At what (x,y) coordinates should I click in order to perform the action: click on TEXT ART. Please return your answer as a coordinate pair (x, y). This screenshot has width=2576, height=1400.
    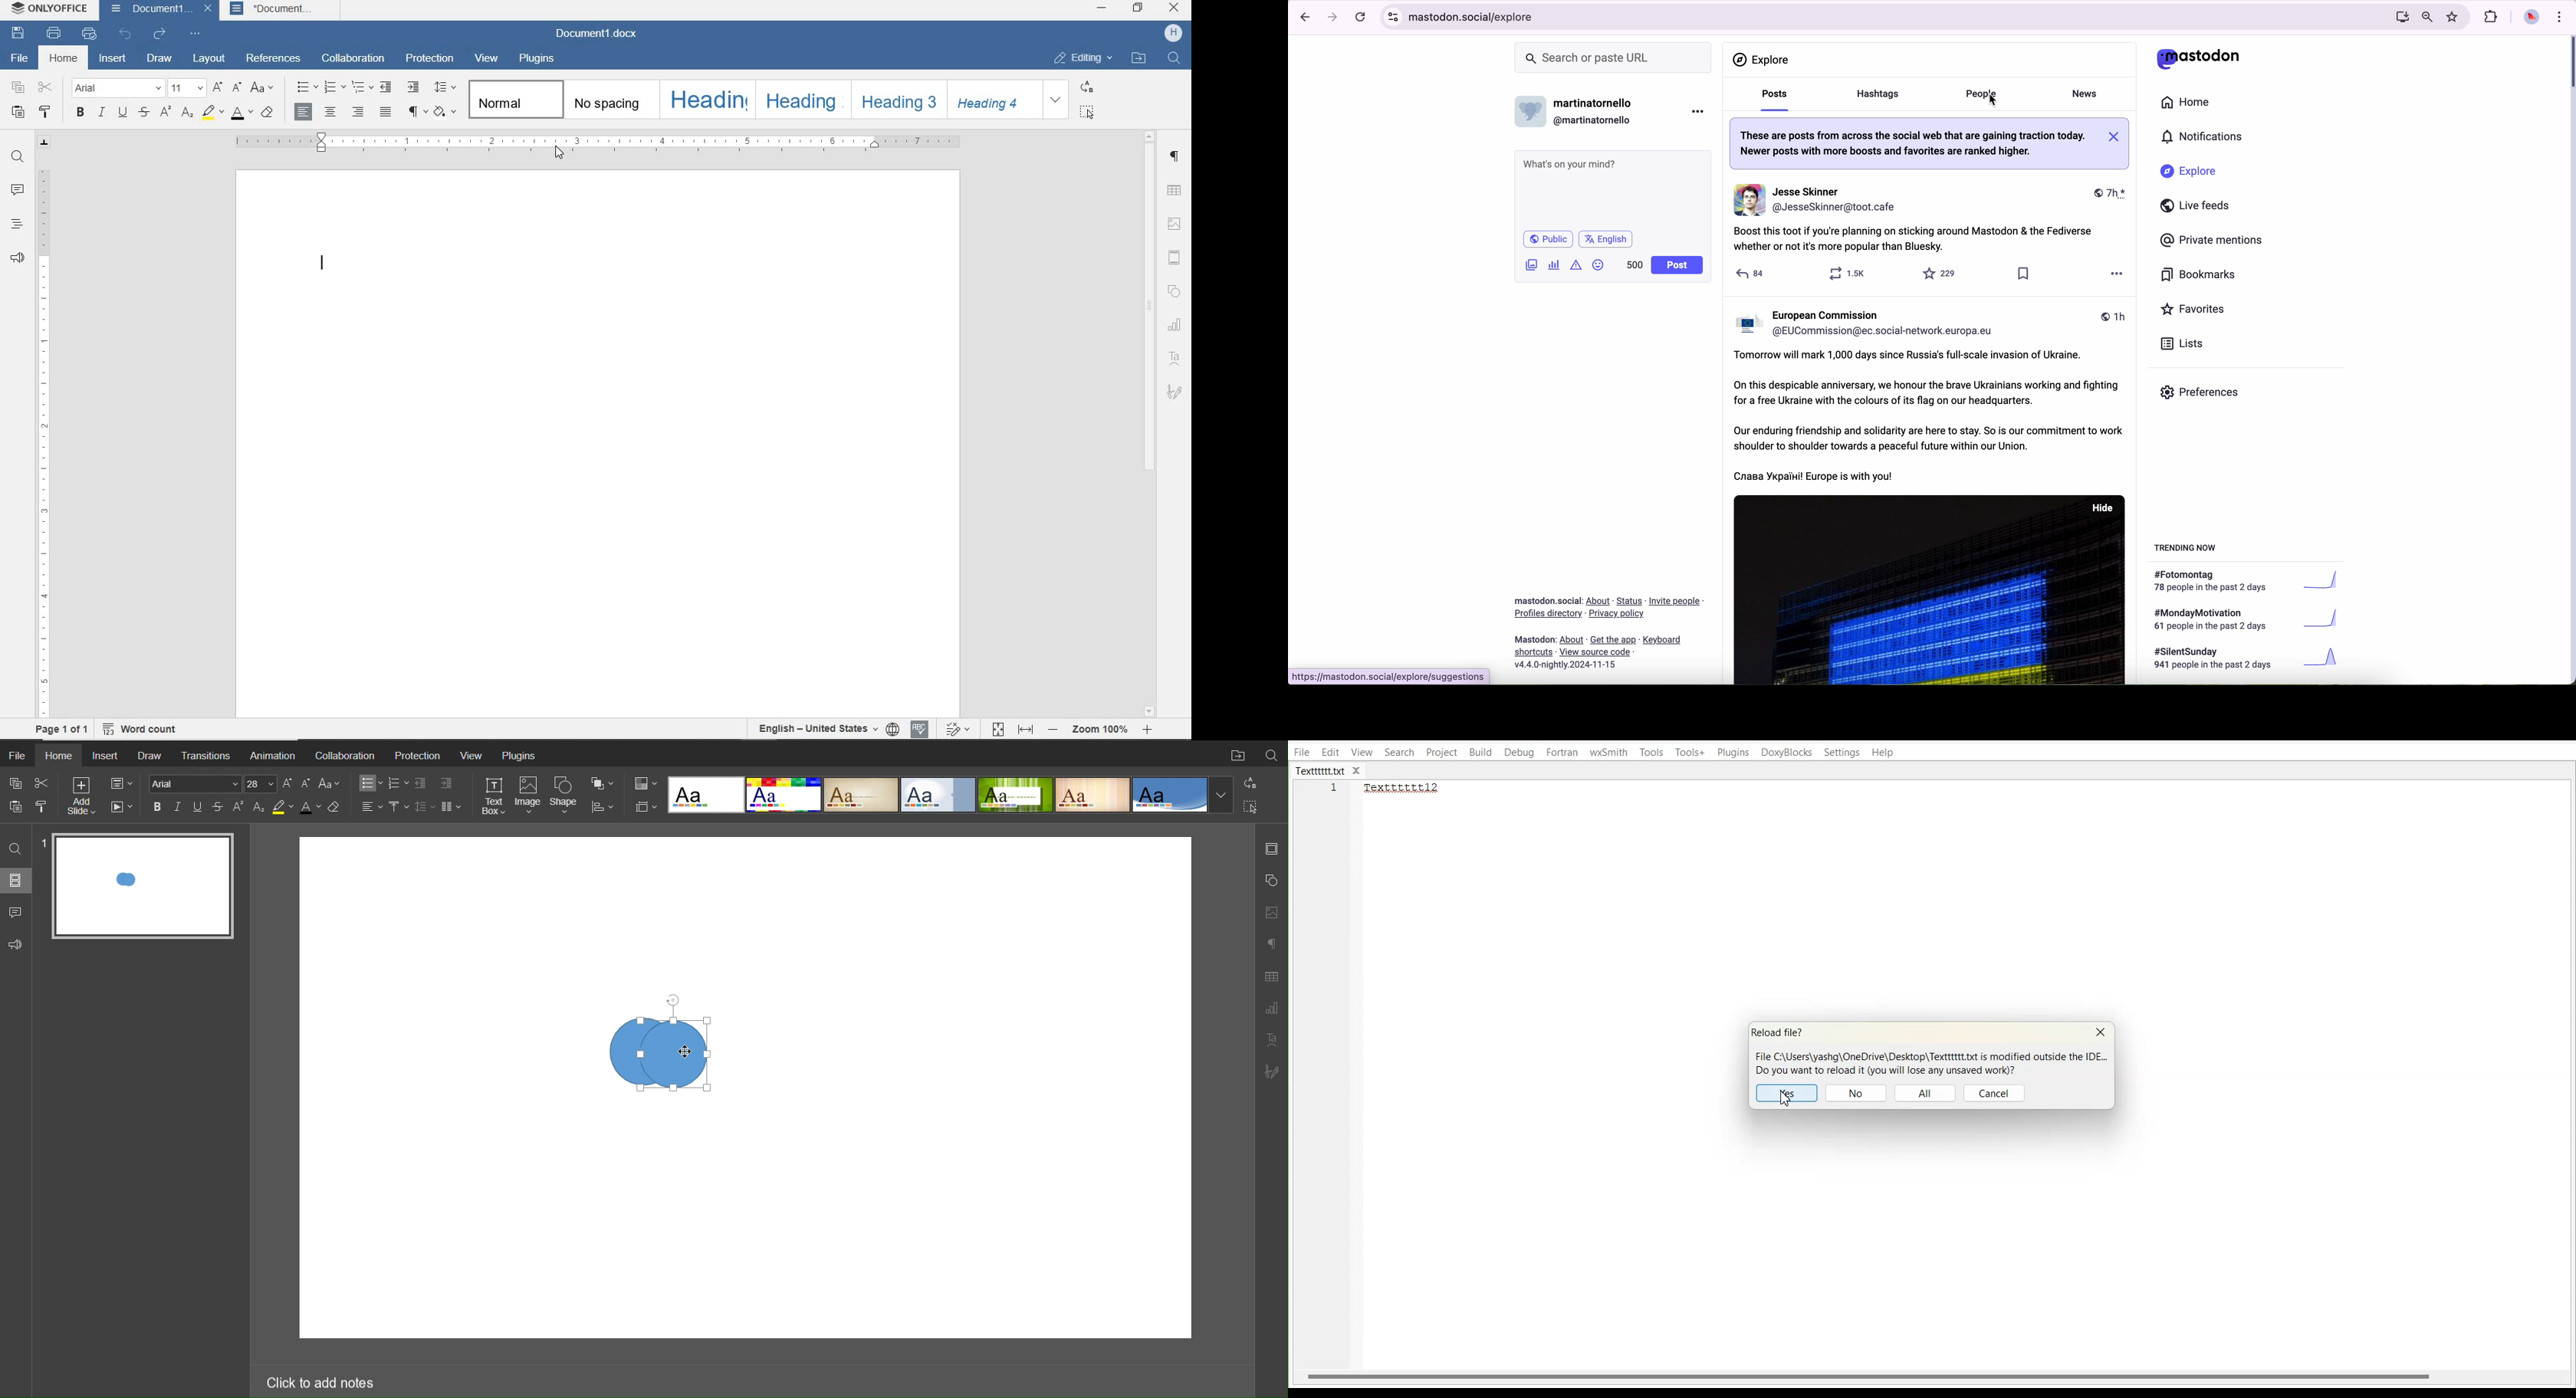
    Looking at the image, I should click on (1175, 360).